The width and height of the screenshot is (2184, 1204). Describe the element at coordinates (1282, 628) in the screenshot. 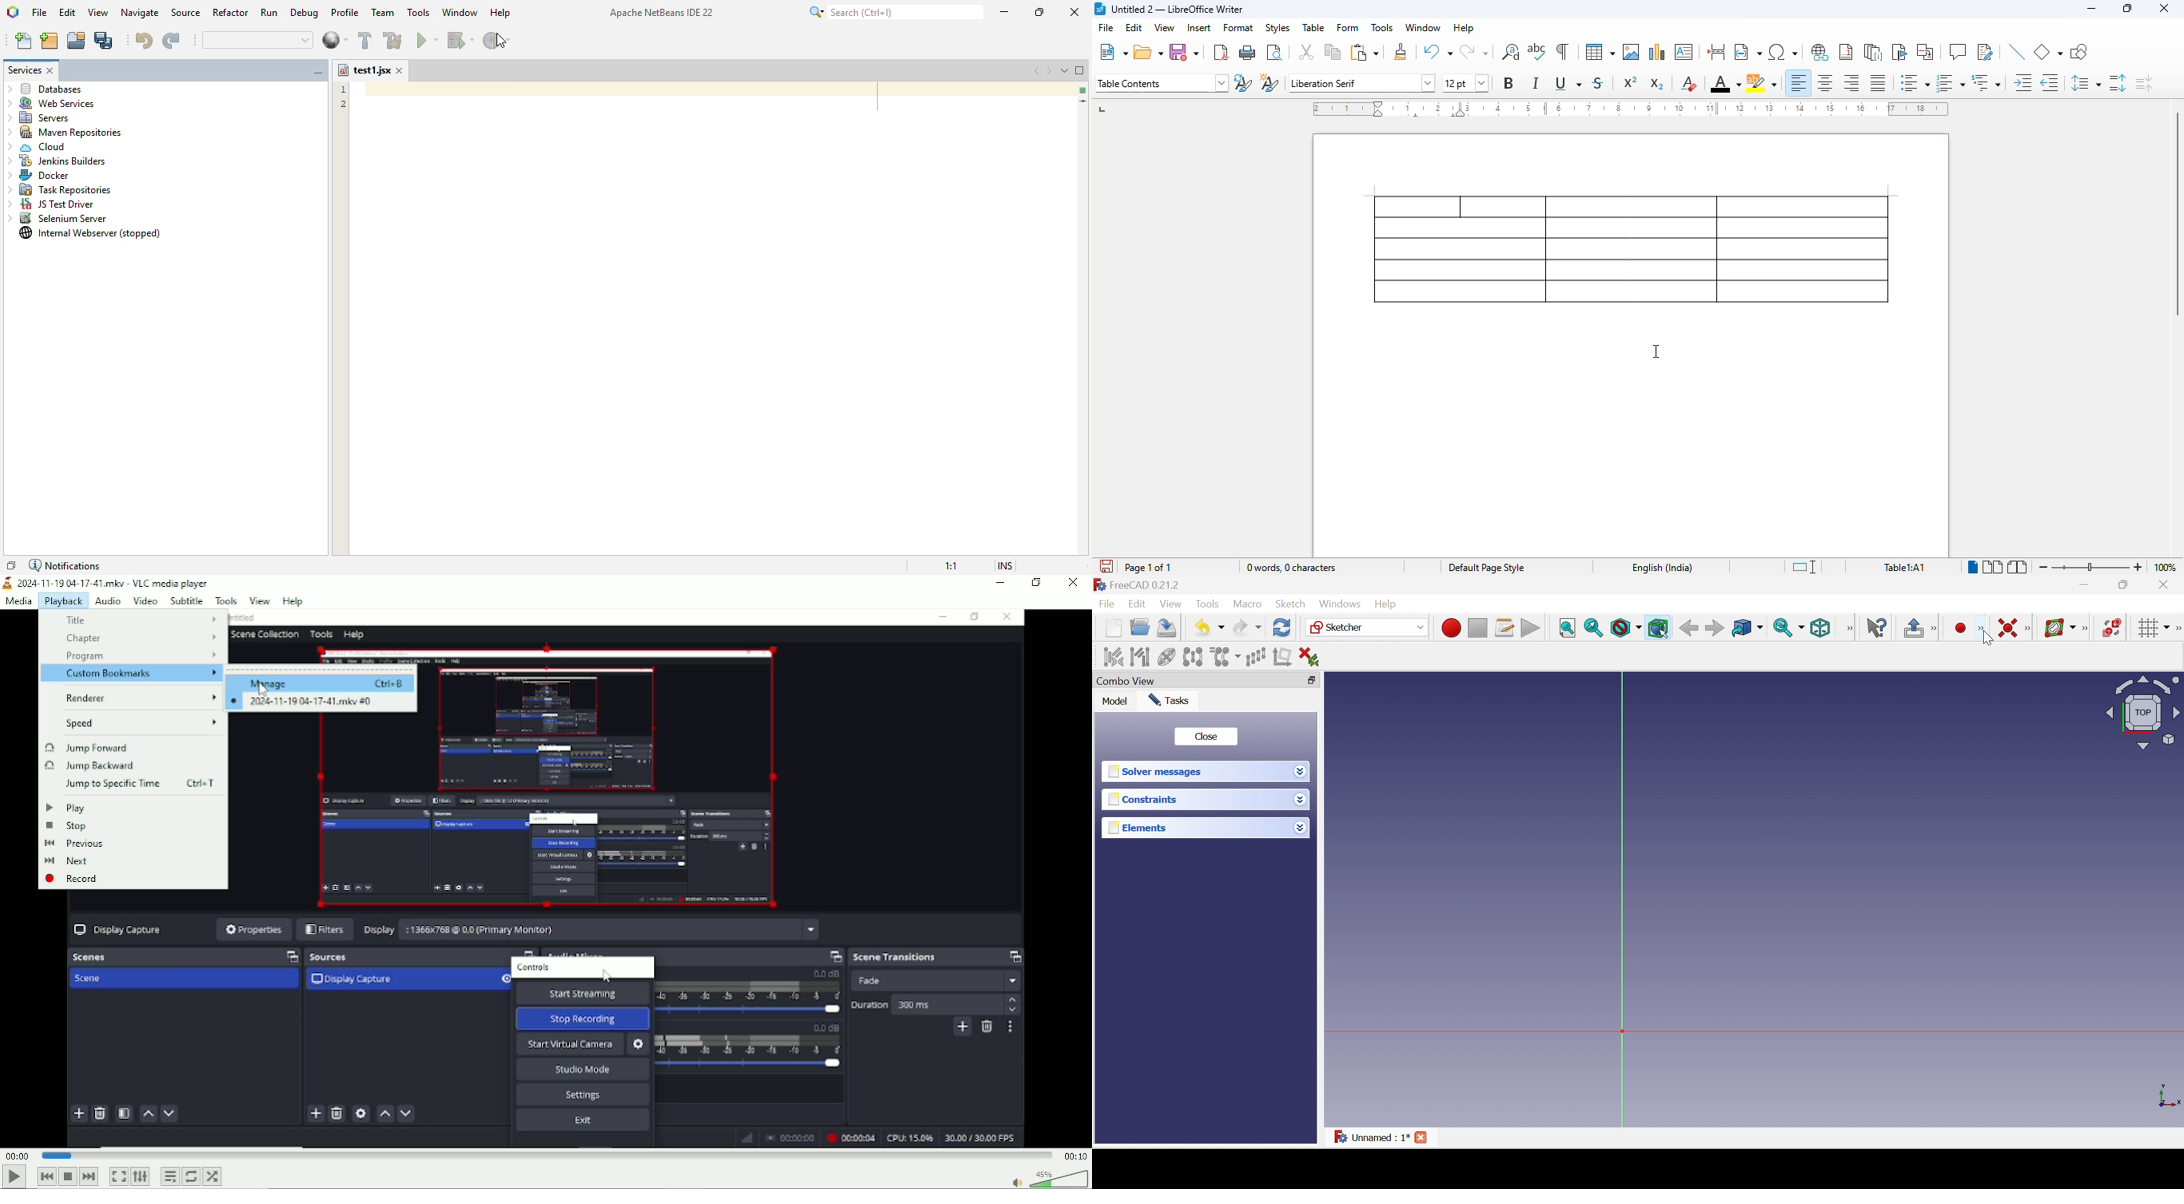

I see `Refresh` at that location.